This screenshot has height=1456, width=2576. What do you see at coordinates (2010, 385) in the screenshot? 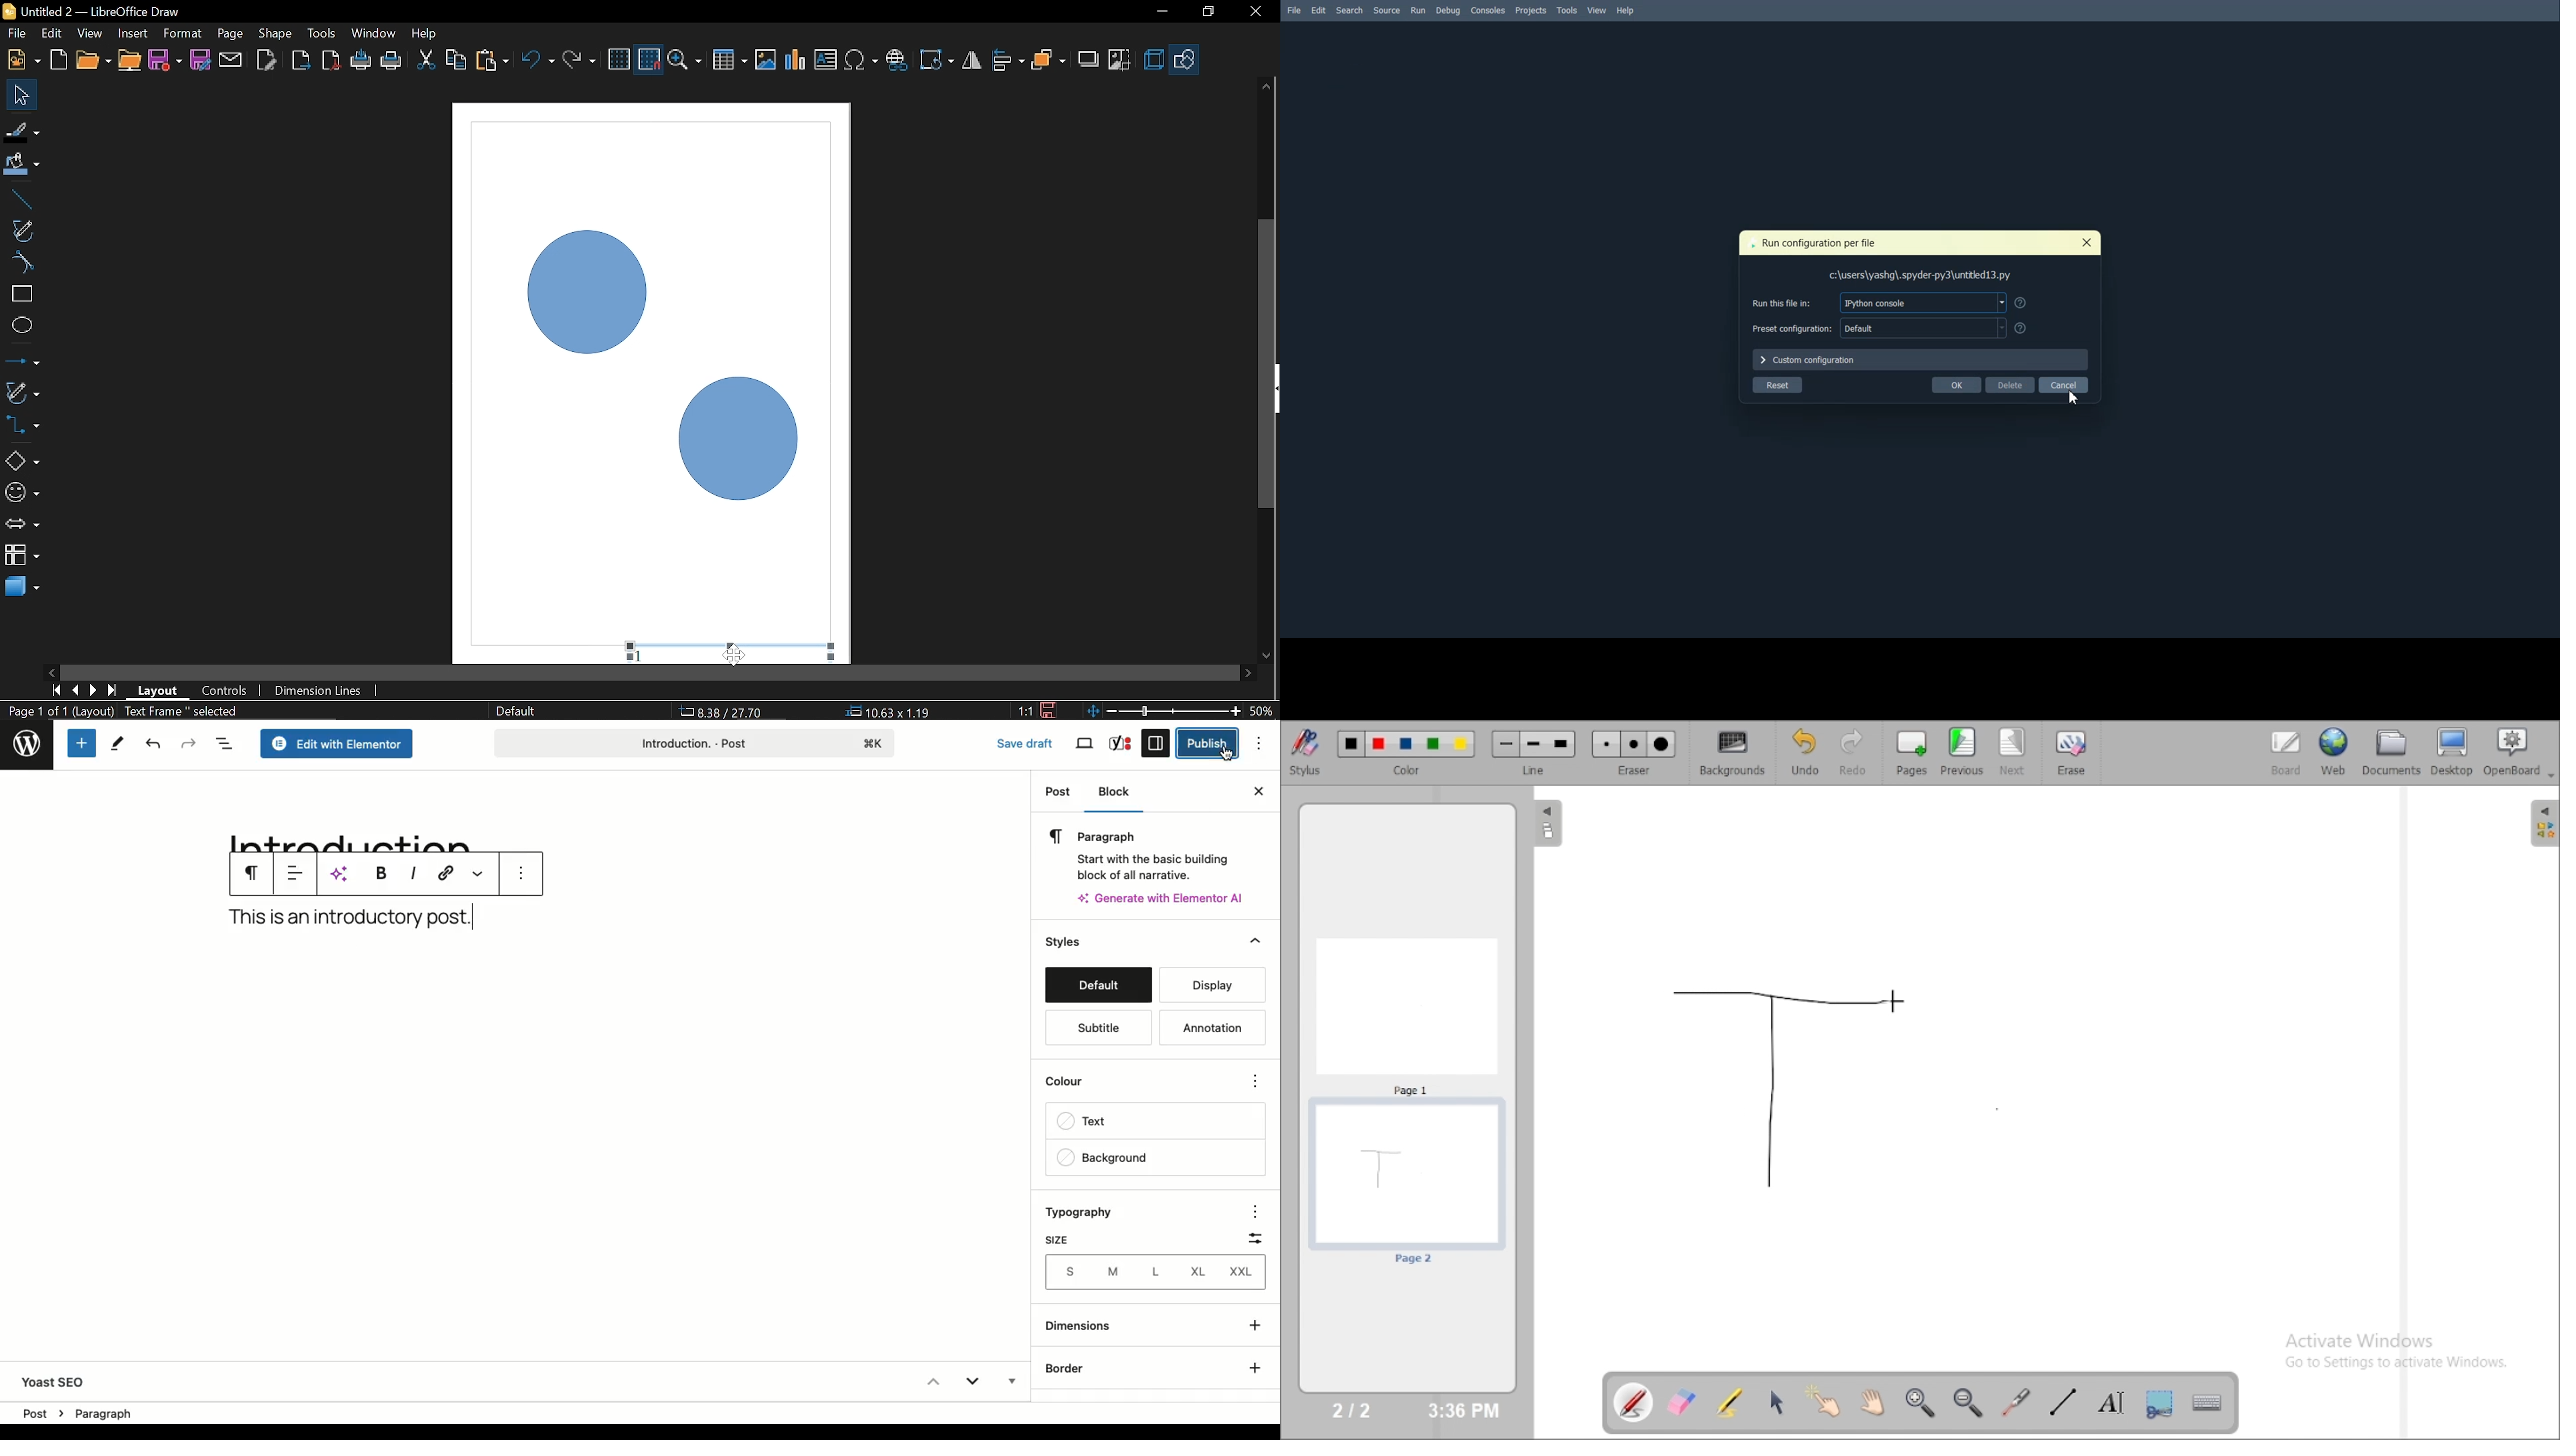
I see `Delete` at bounding box center [2010, 385].